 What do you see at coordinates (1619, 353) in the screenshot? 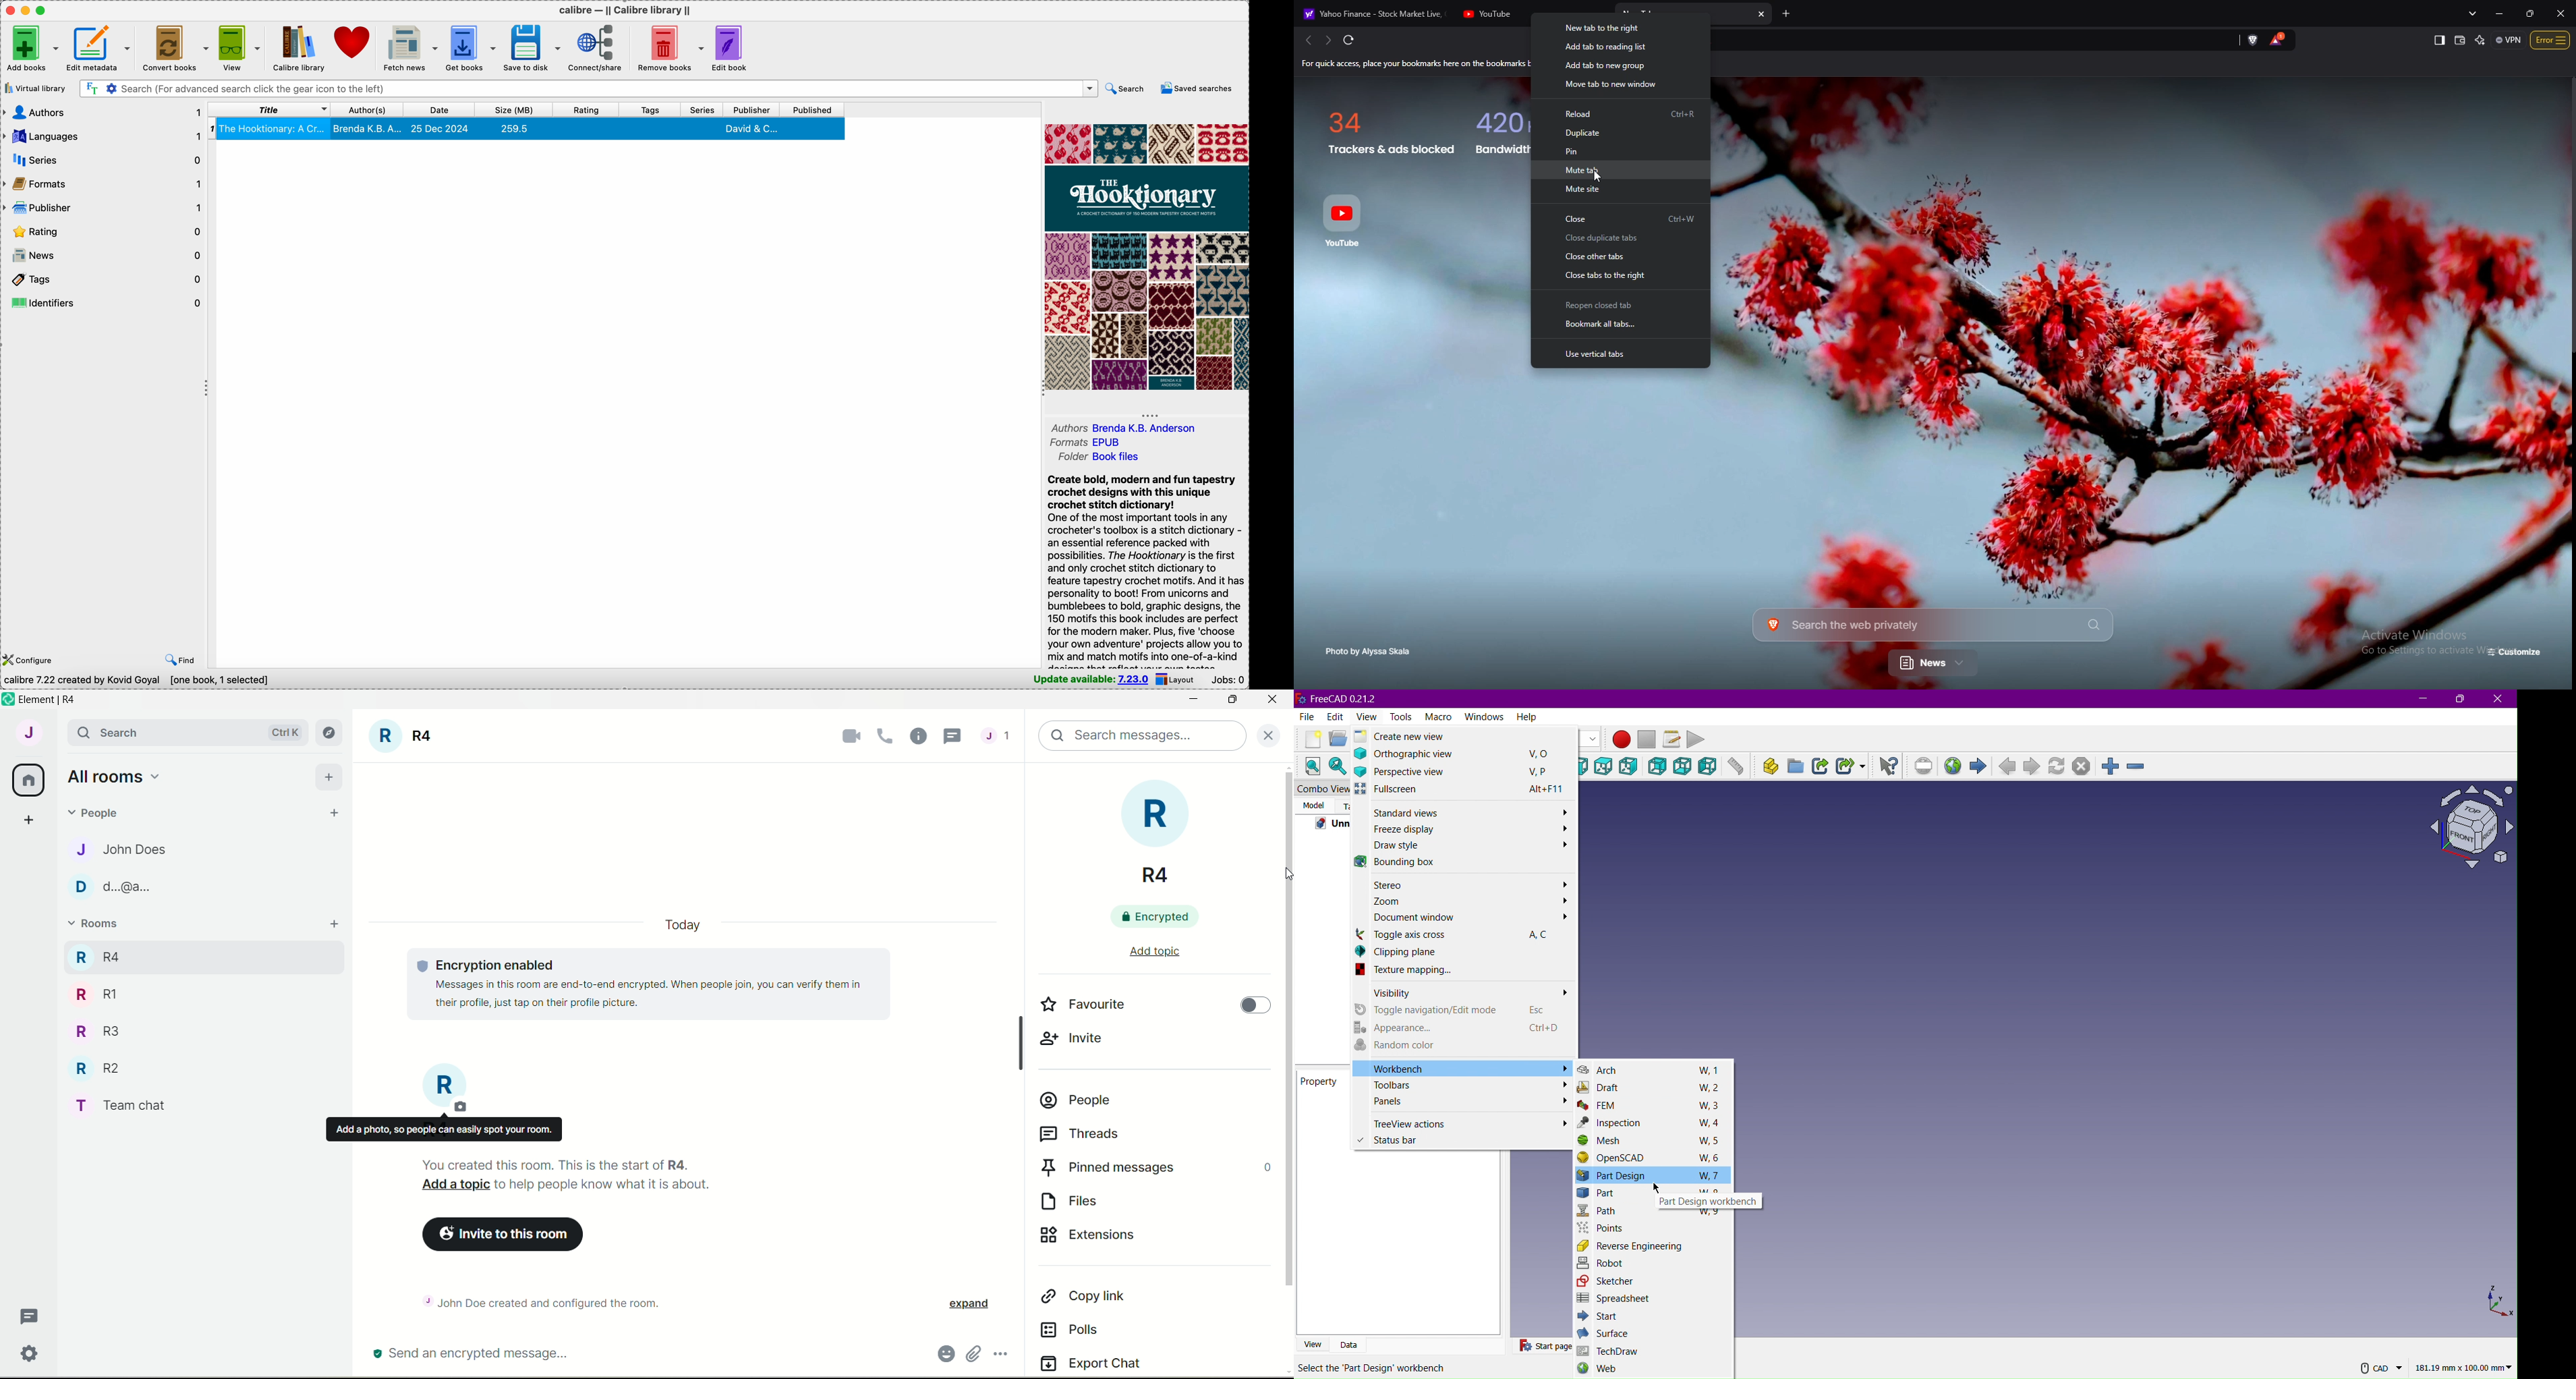
I see `use vertical tabs` at bounding box center [1619, 353].